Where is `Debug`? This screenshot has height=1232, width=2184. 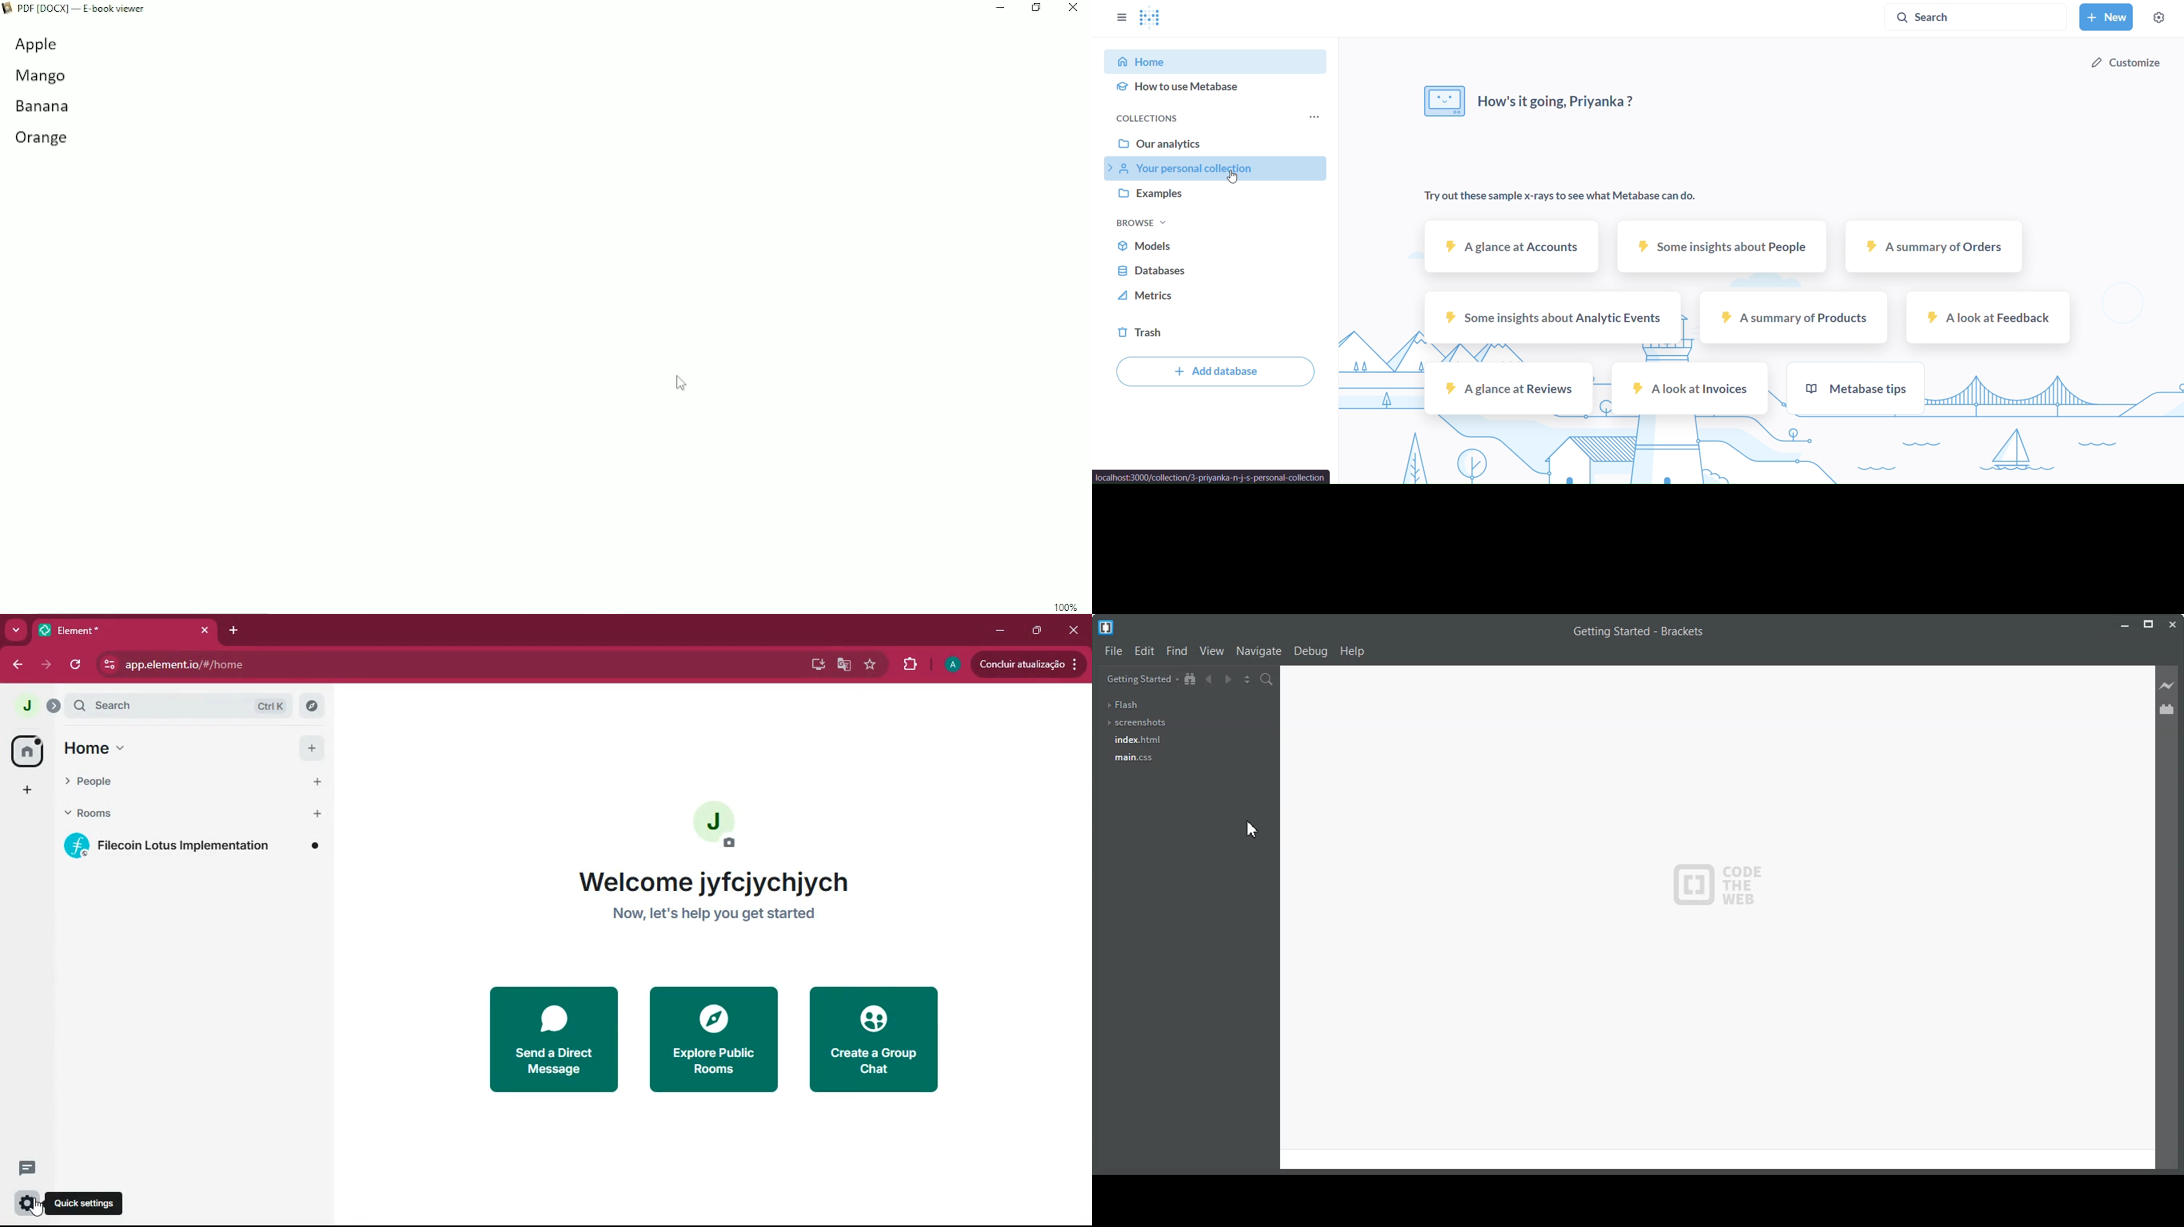 Debug is located at coordinates (1312, 652).